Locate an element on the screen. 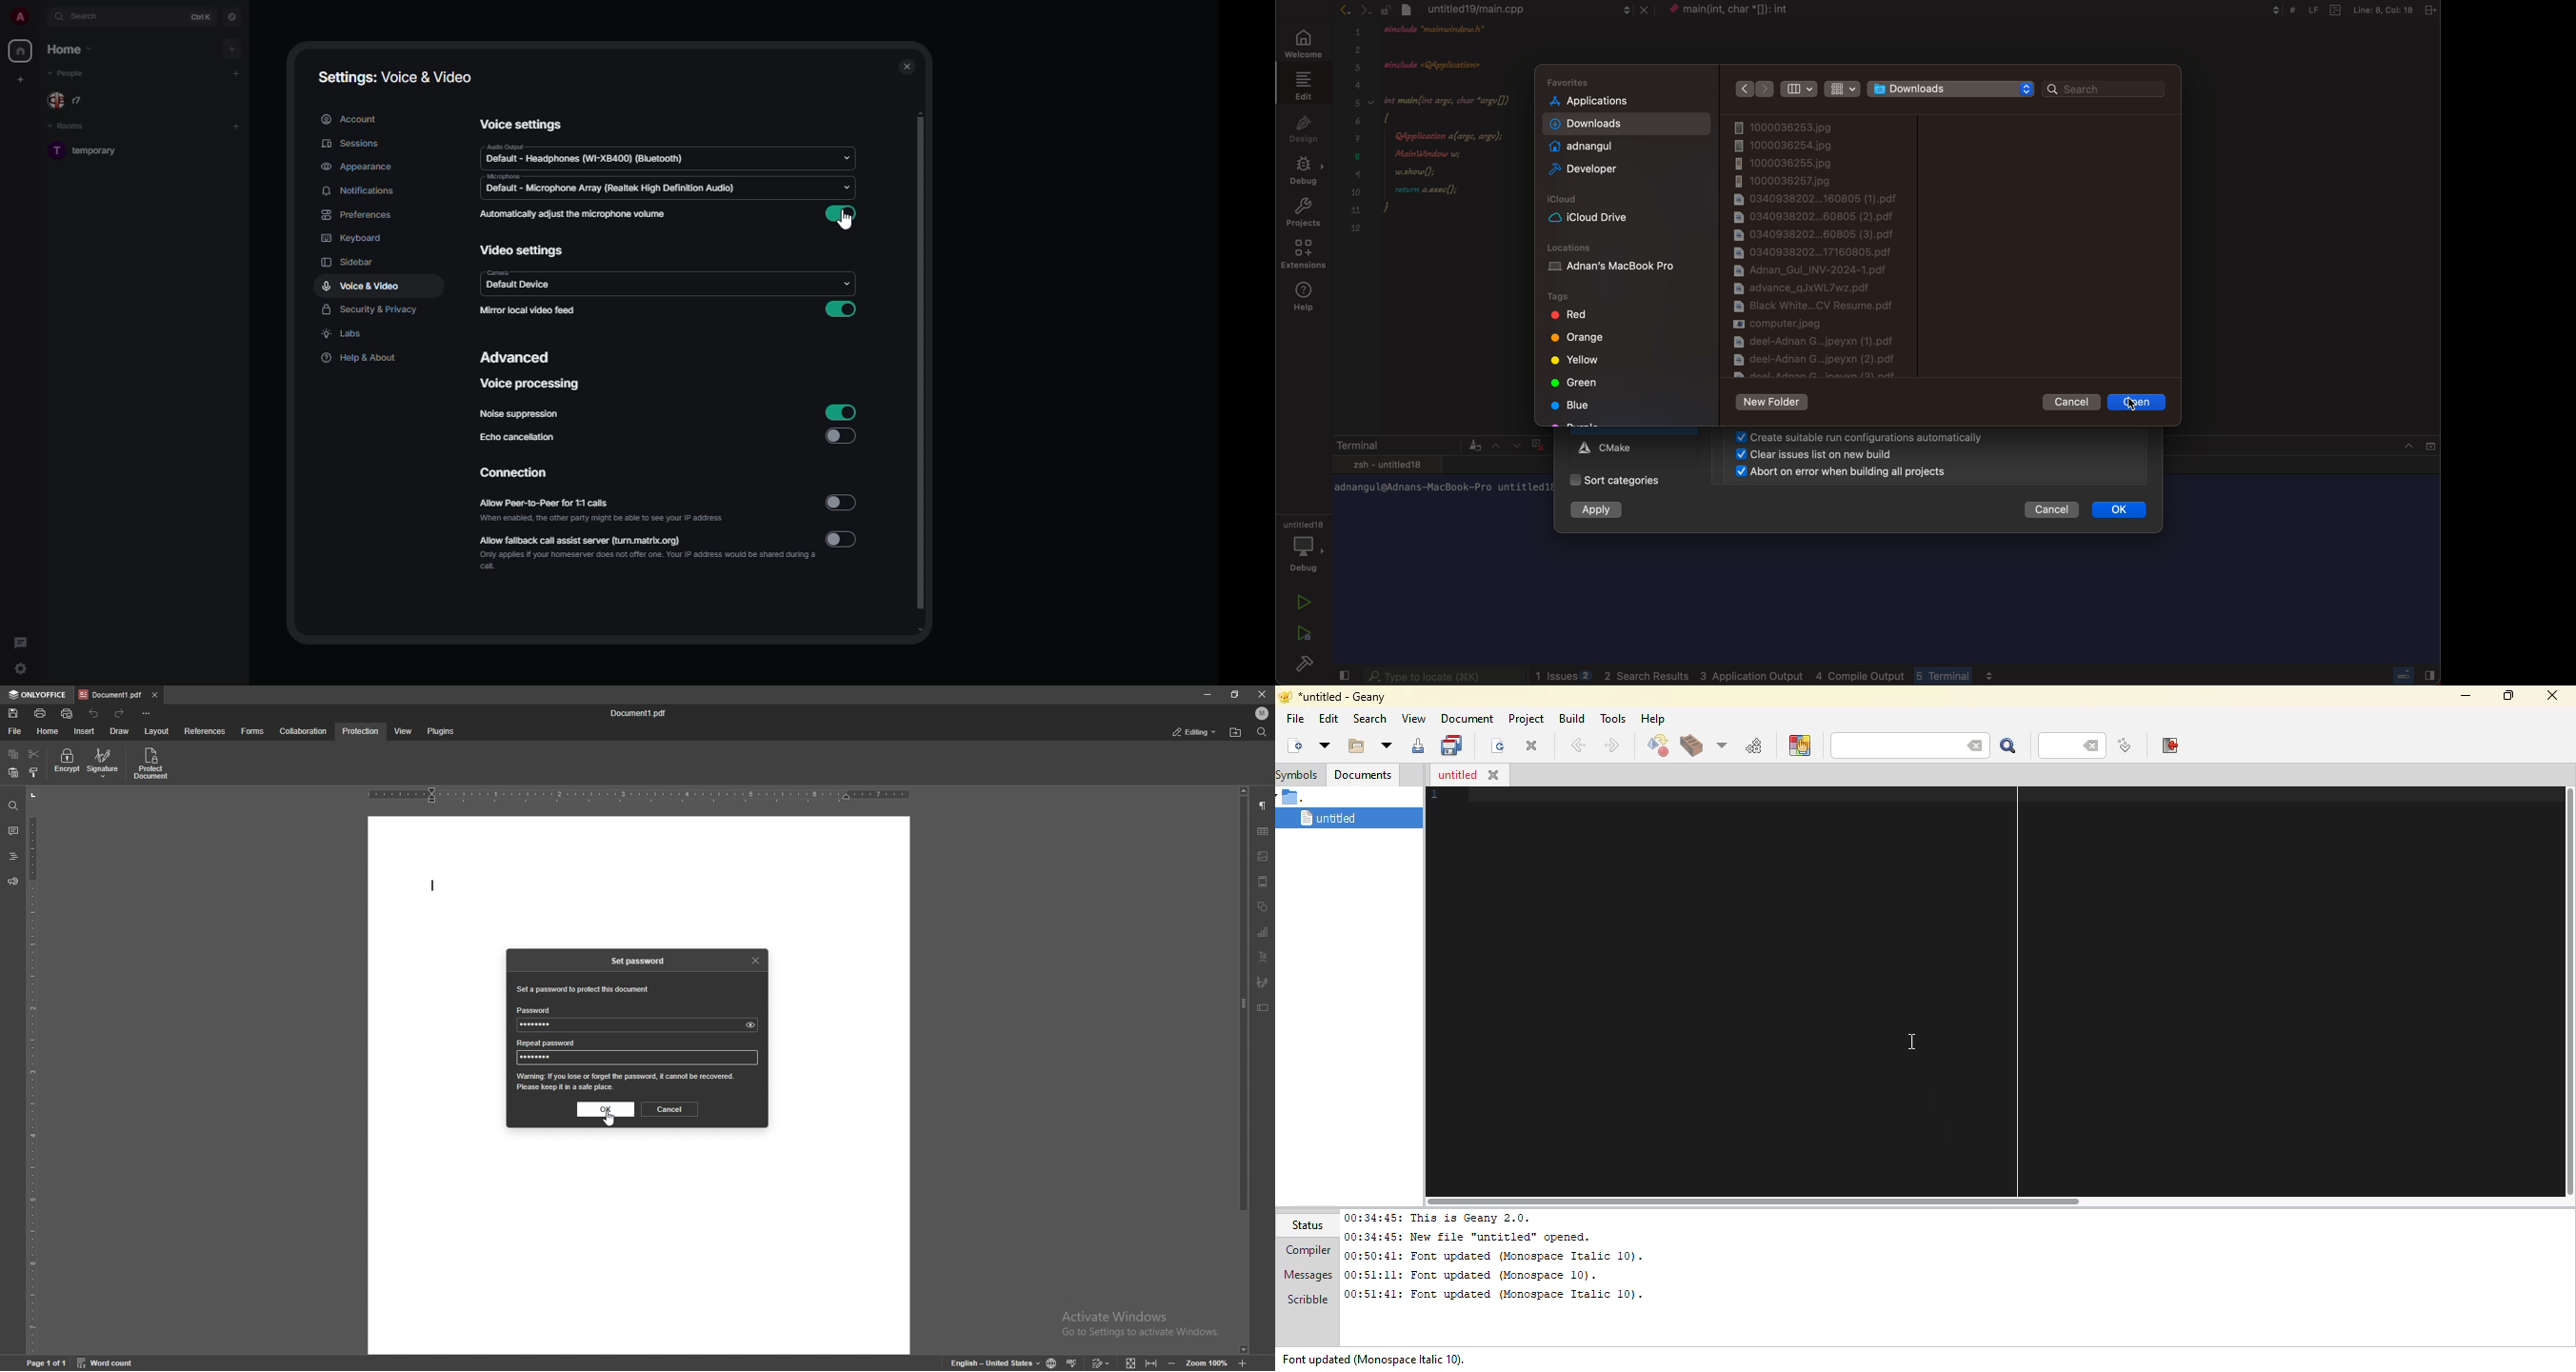 The width and height of the screenshot is (2576, 1372). noise suppression is located at coordinates (522, 415).